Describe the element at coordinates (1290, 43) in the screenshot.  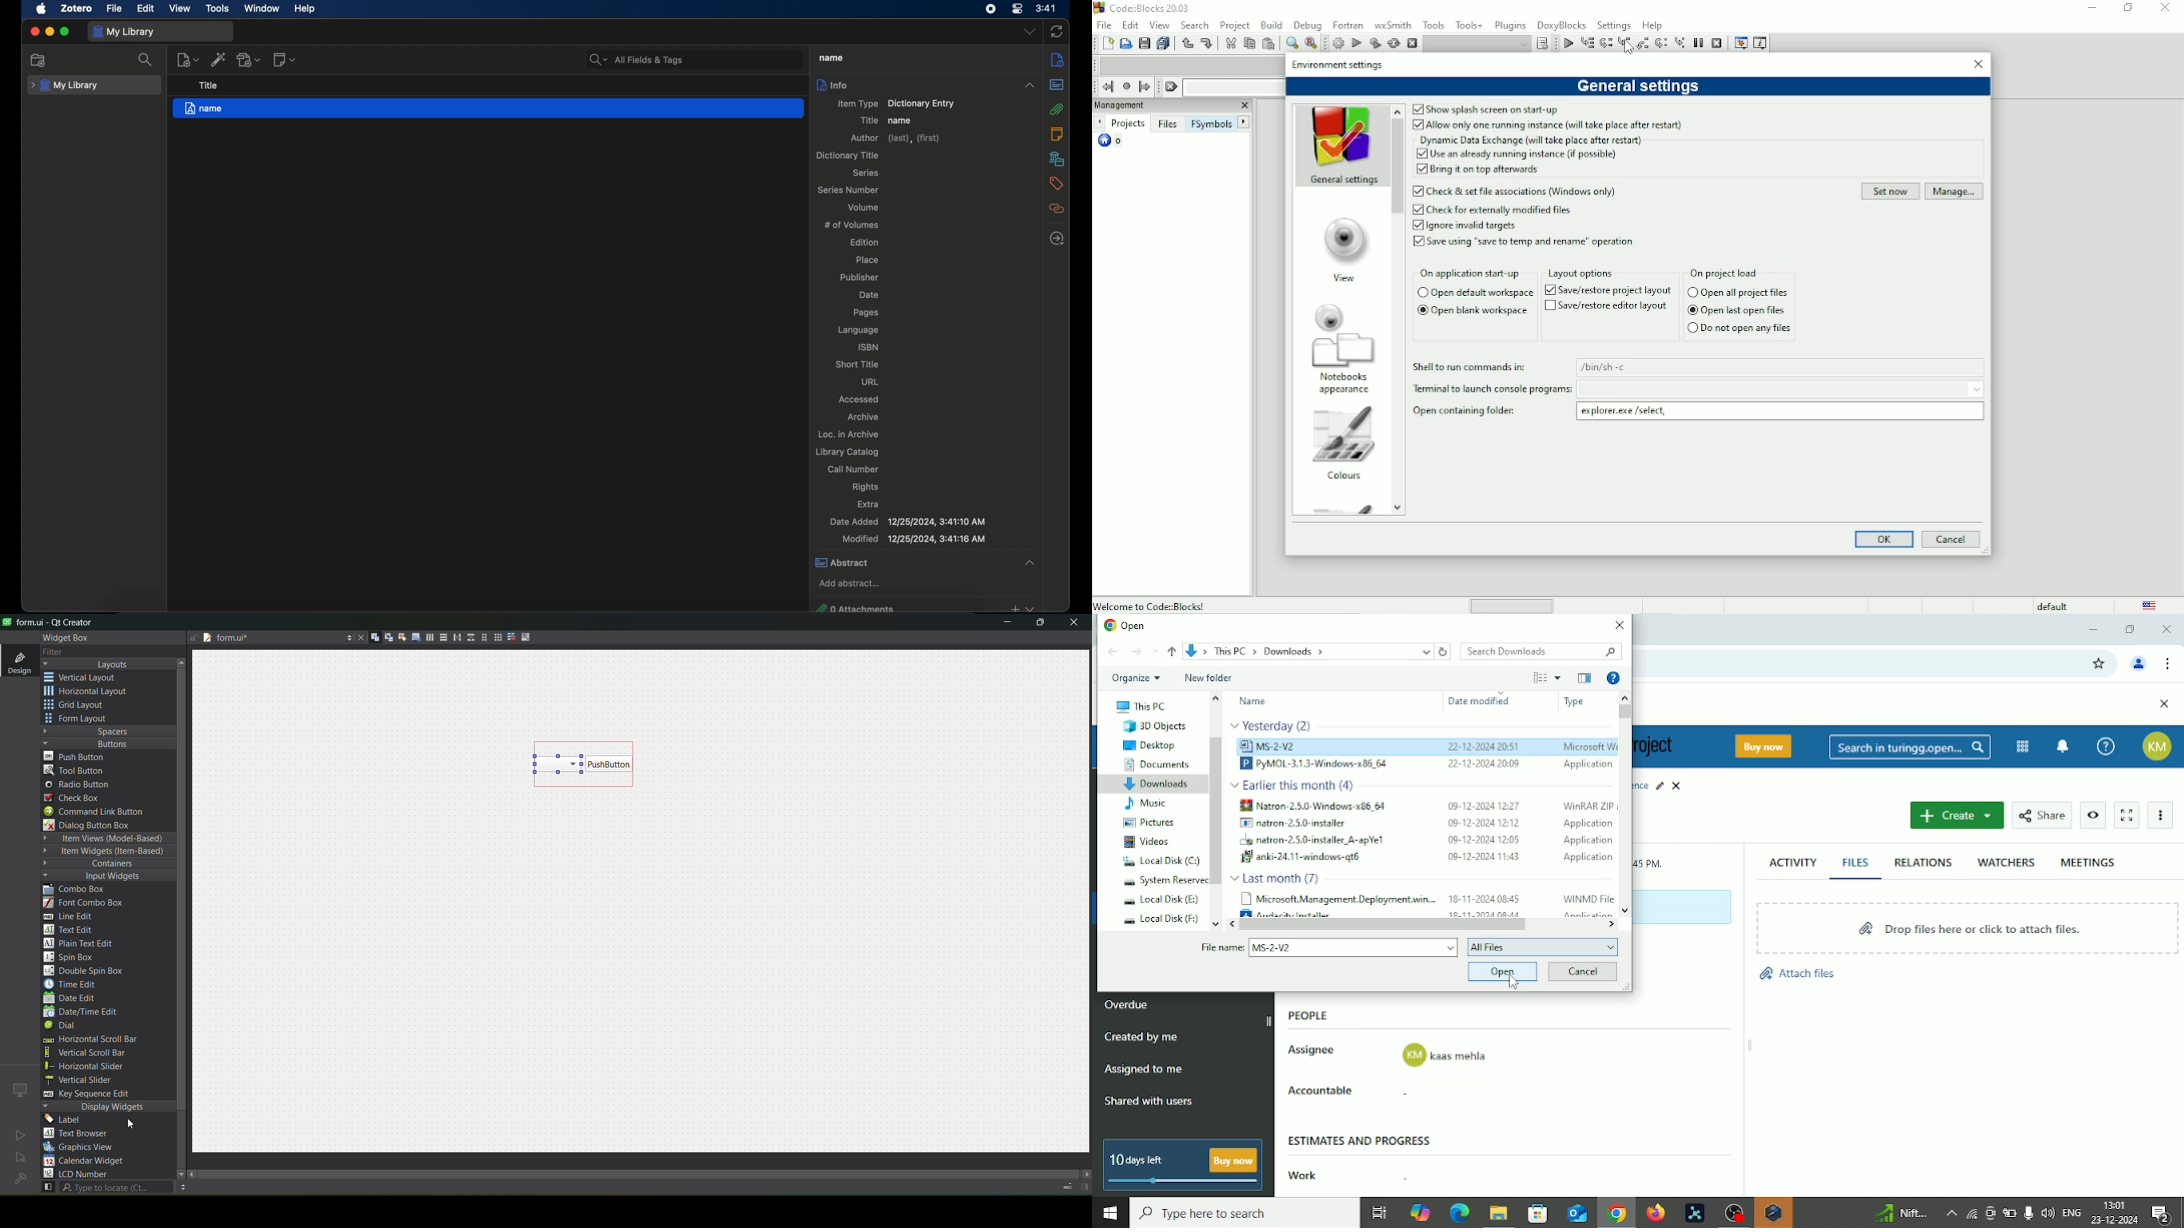
I see `Find` at that location.